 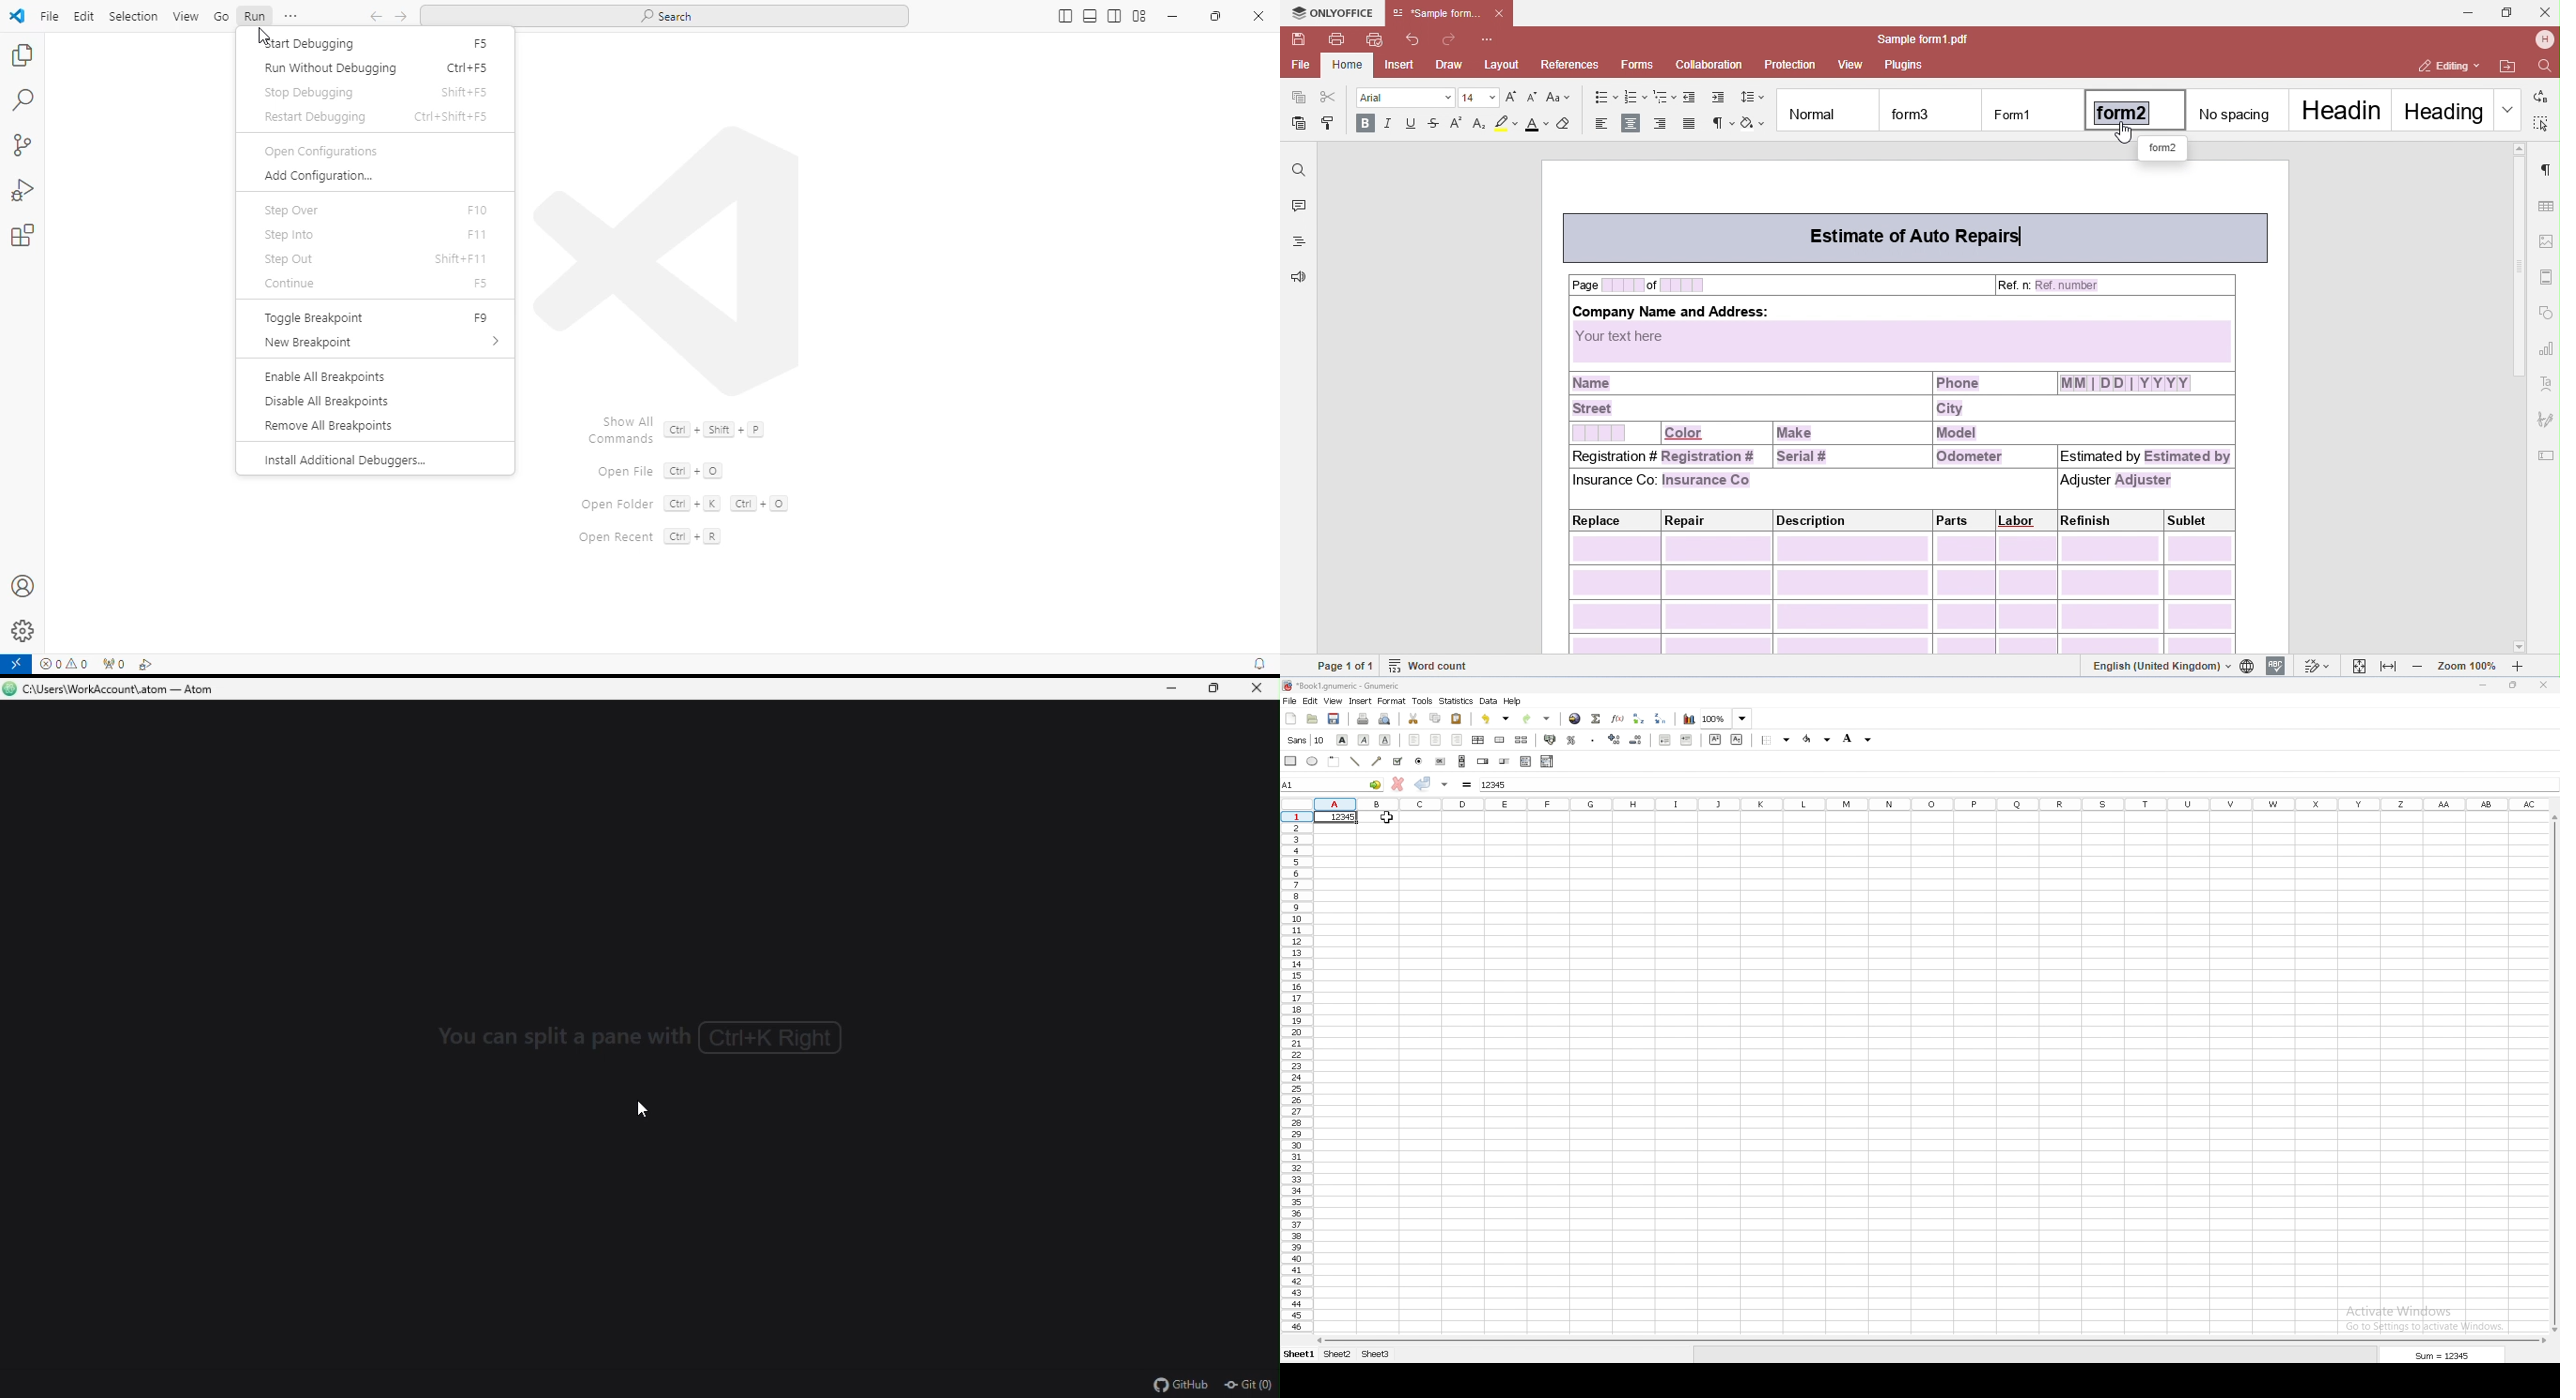 What do you see at coordinates (16, 665) in the screenshot?
I see `open a remote window` at bounding box center [16, 665].